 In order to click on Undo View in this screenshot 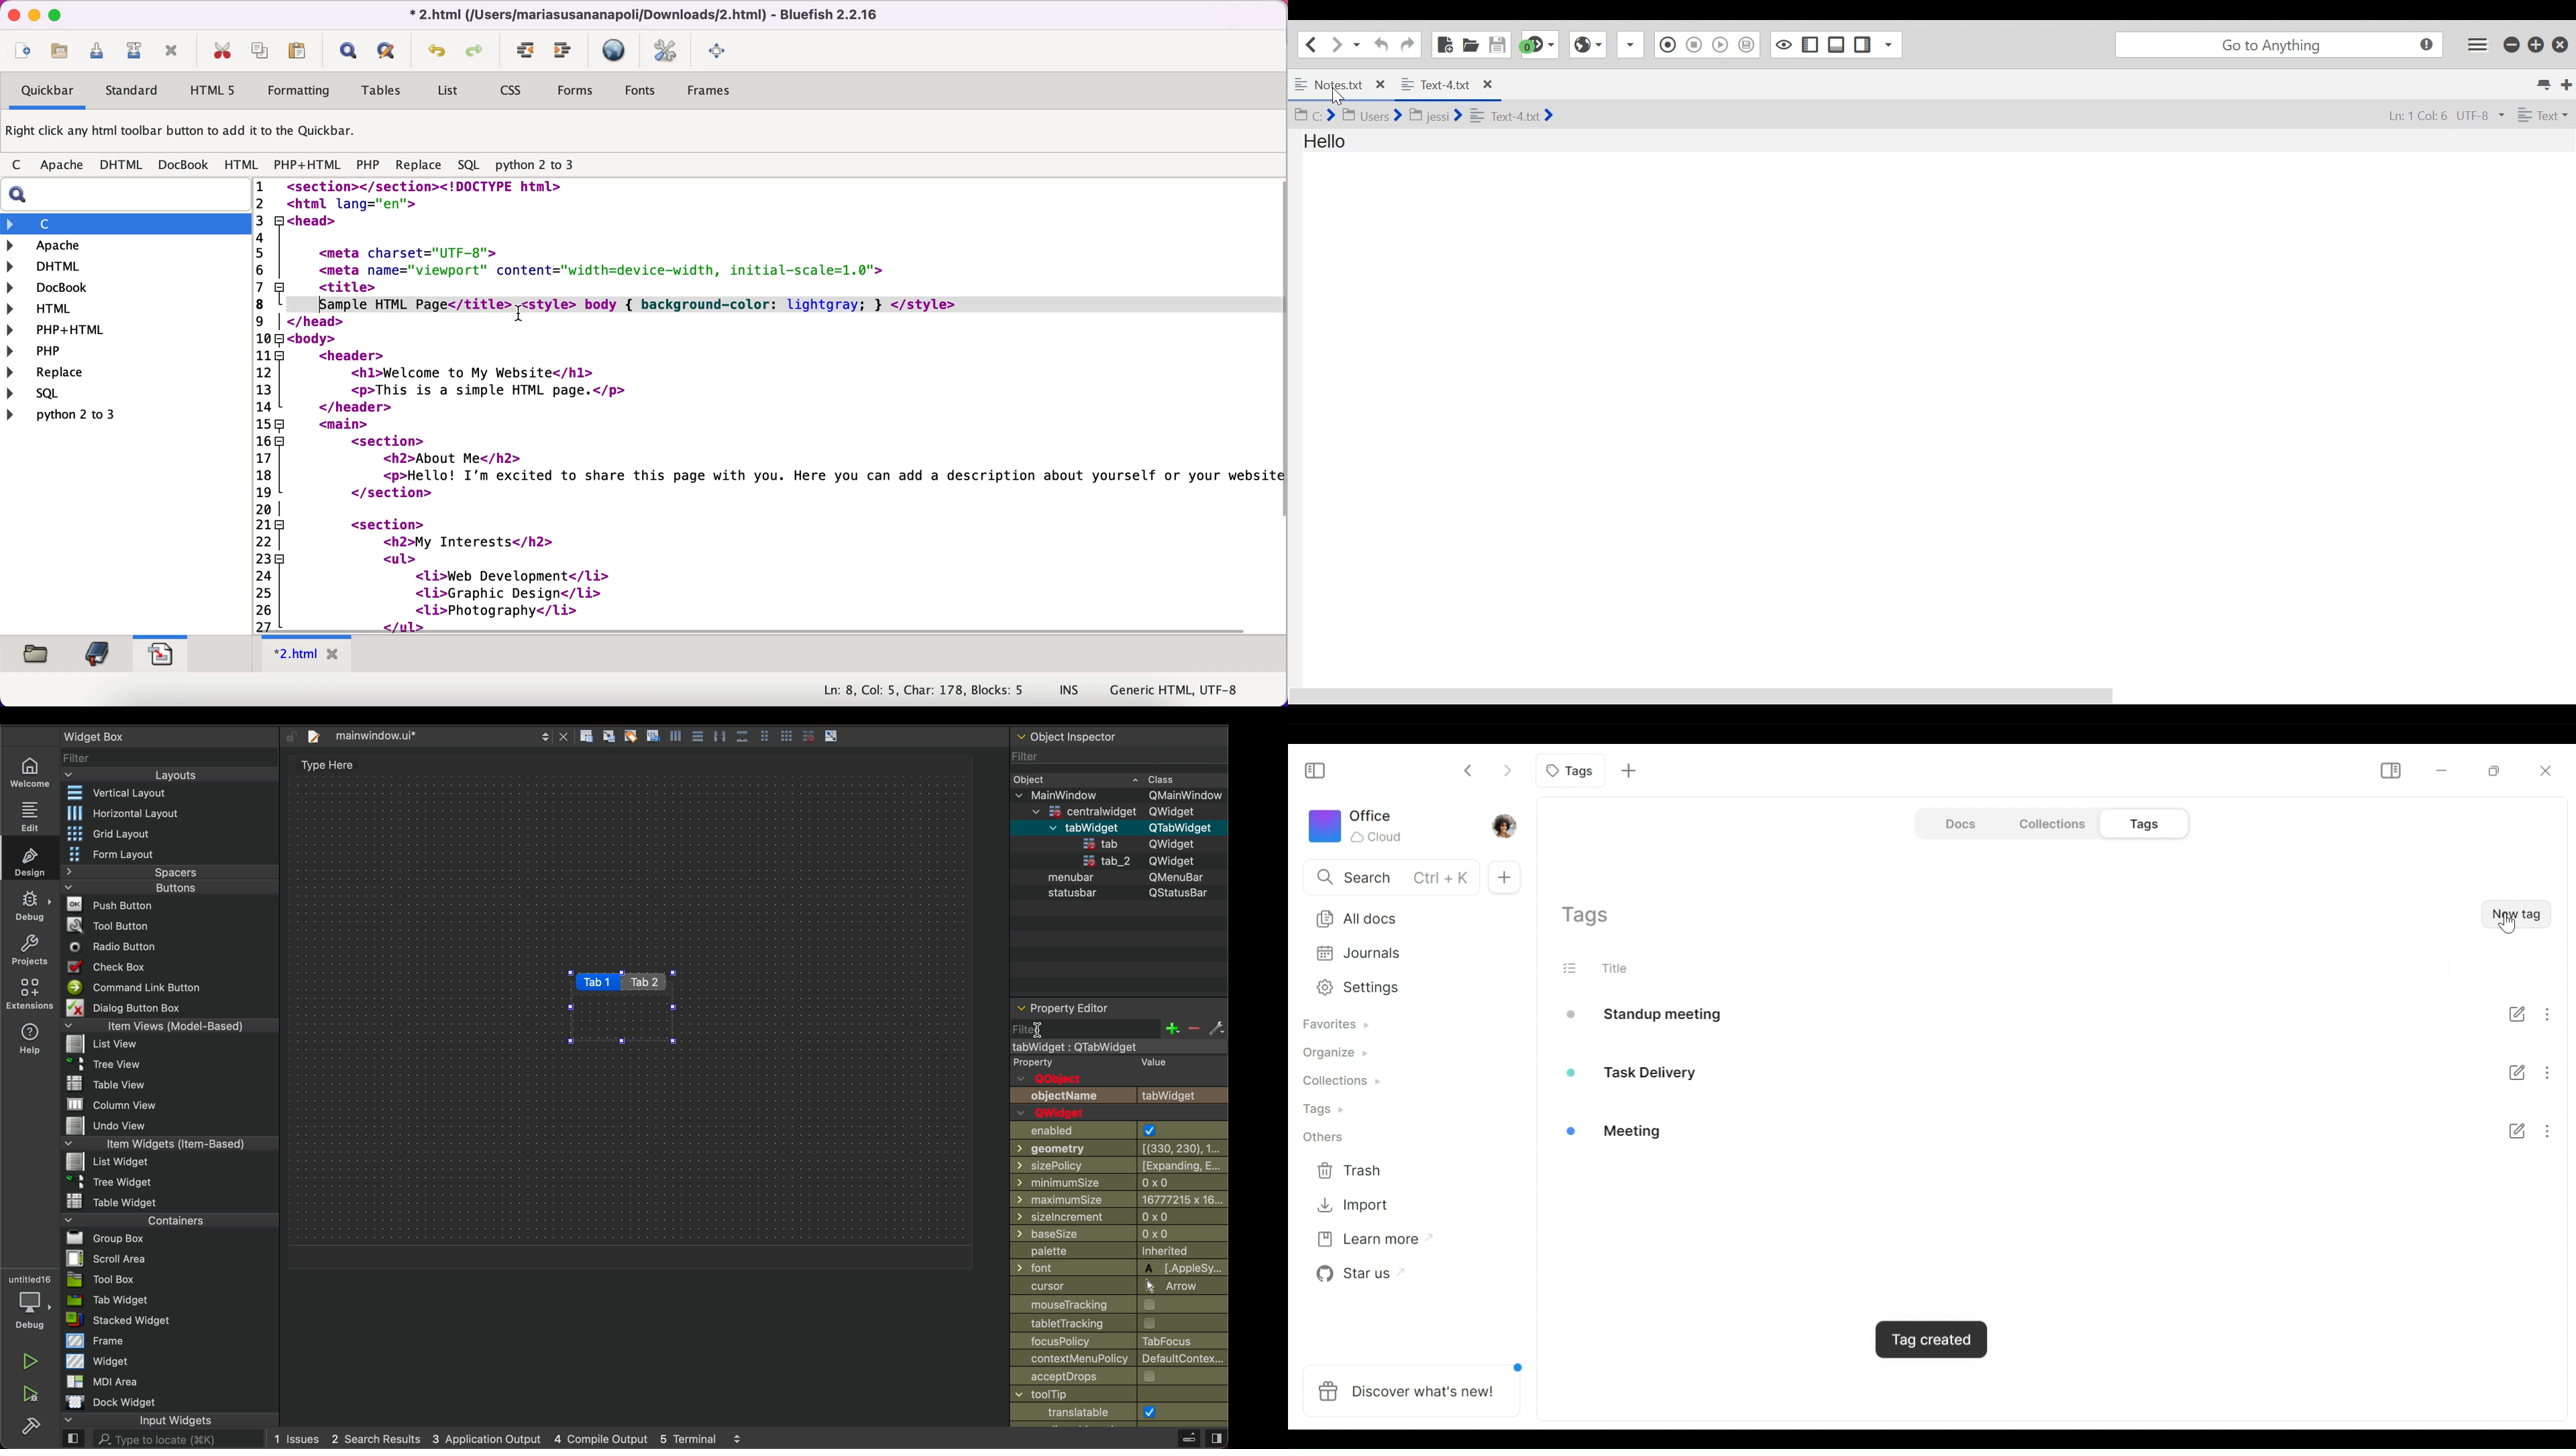, I will do `click(101, 1126)`.